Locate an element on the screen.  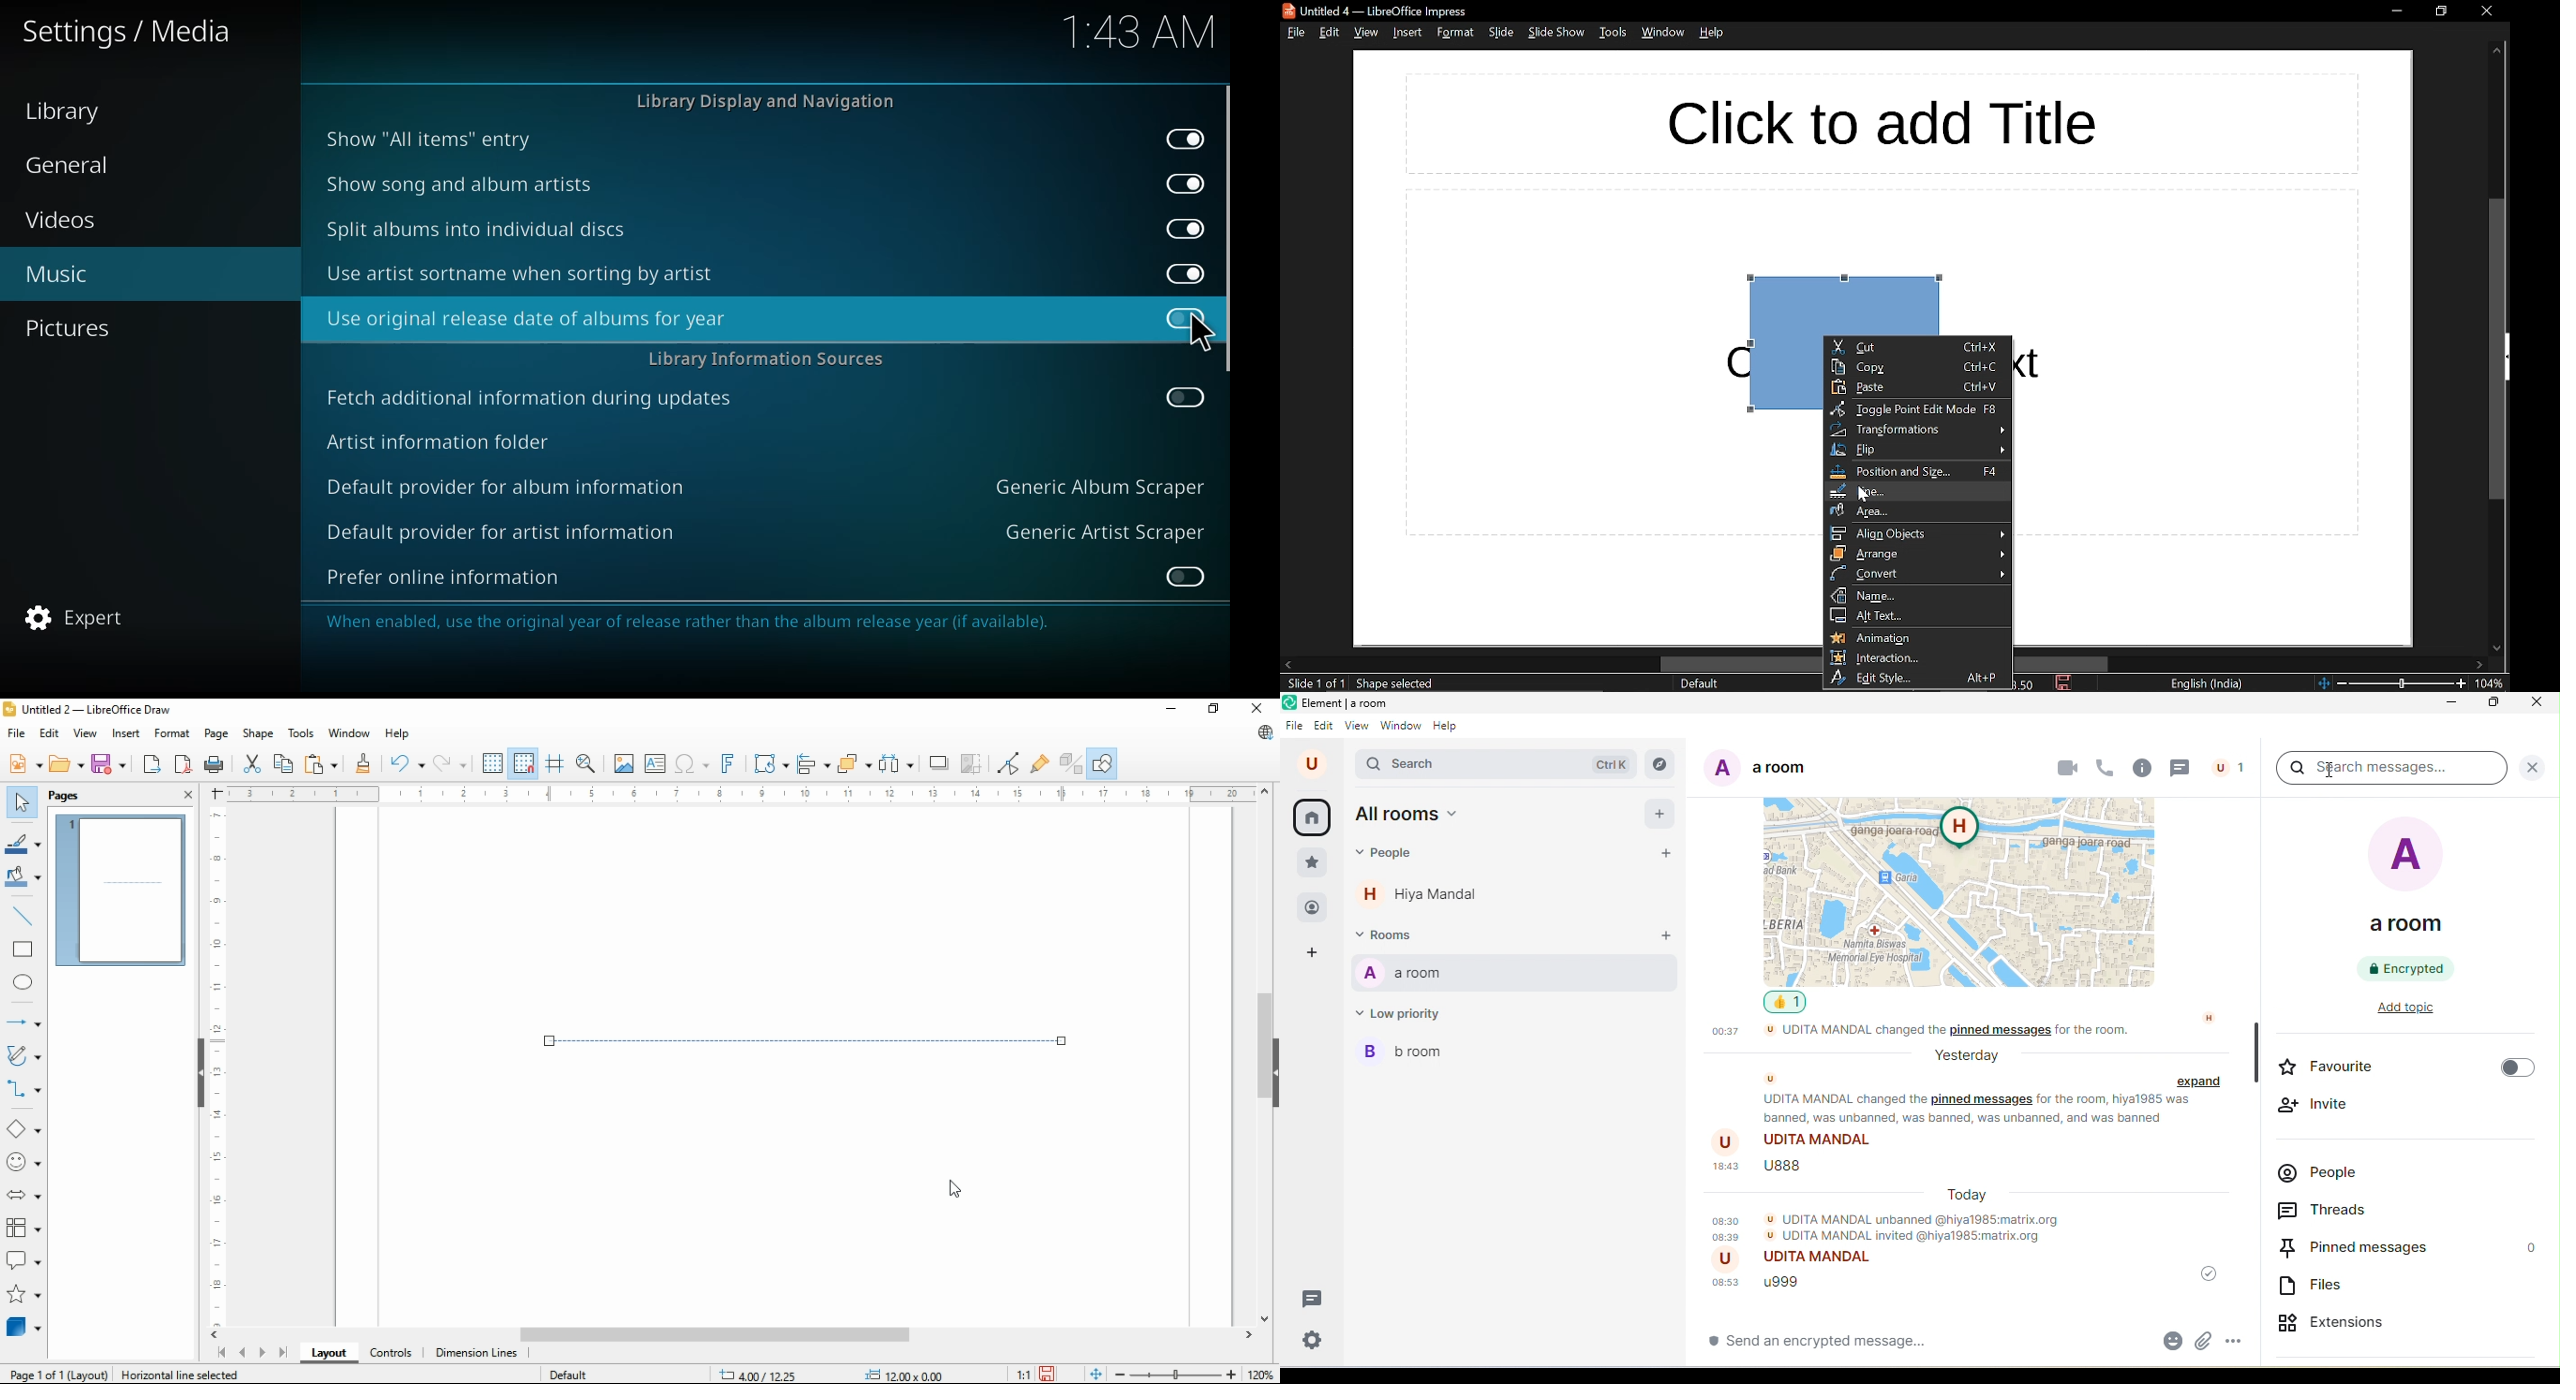
tools is located at coordinates (1614, 34).